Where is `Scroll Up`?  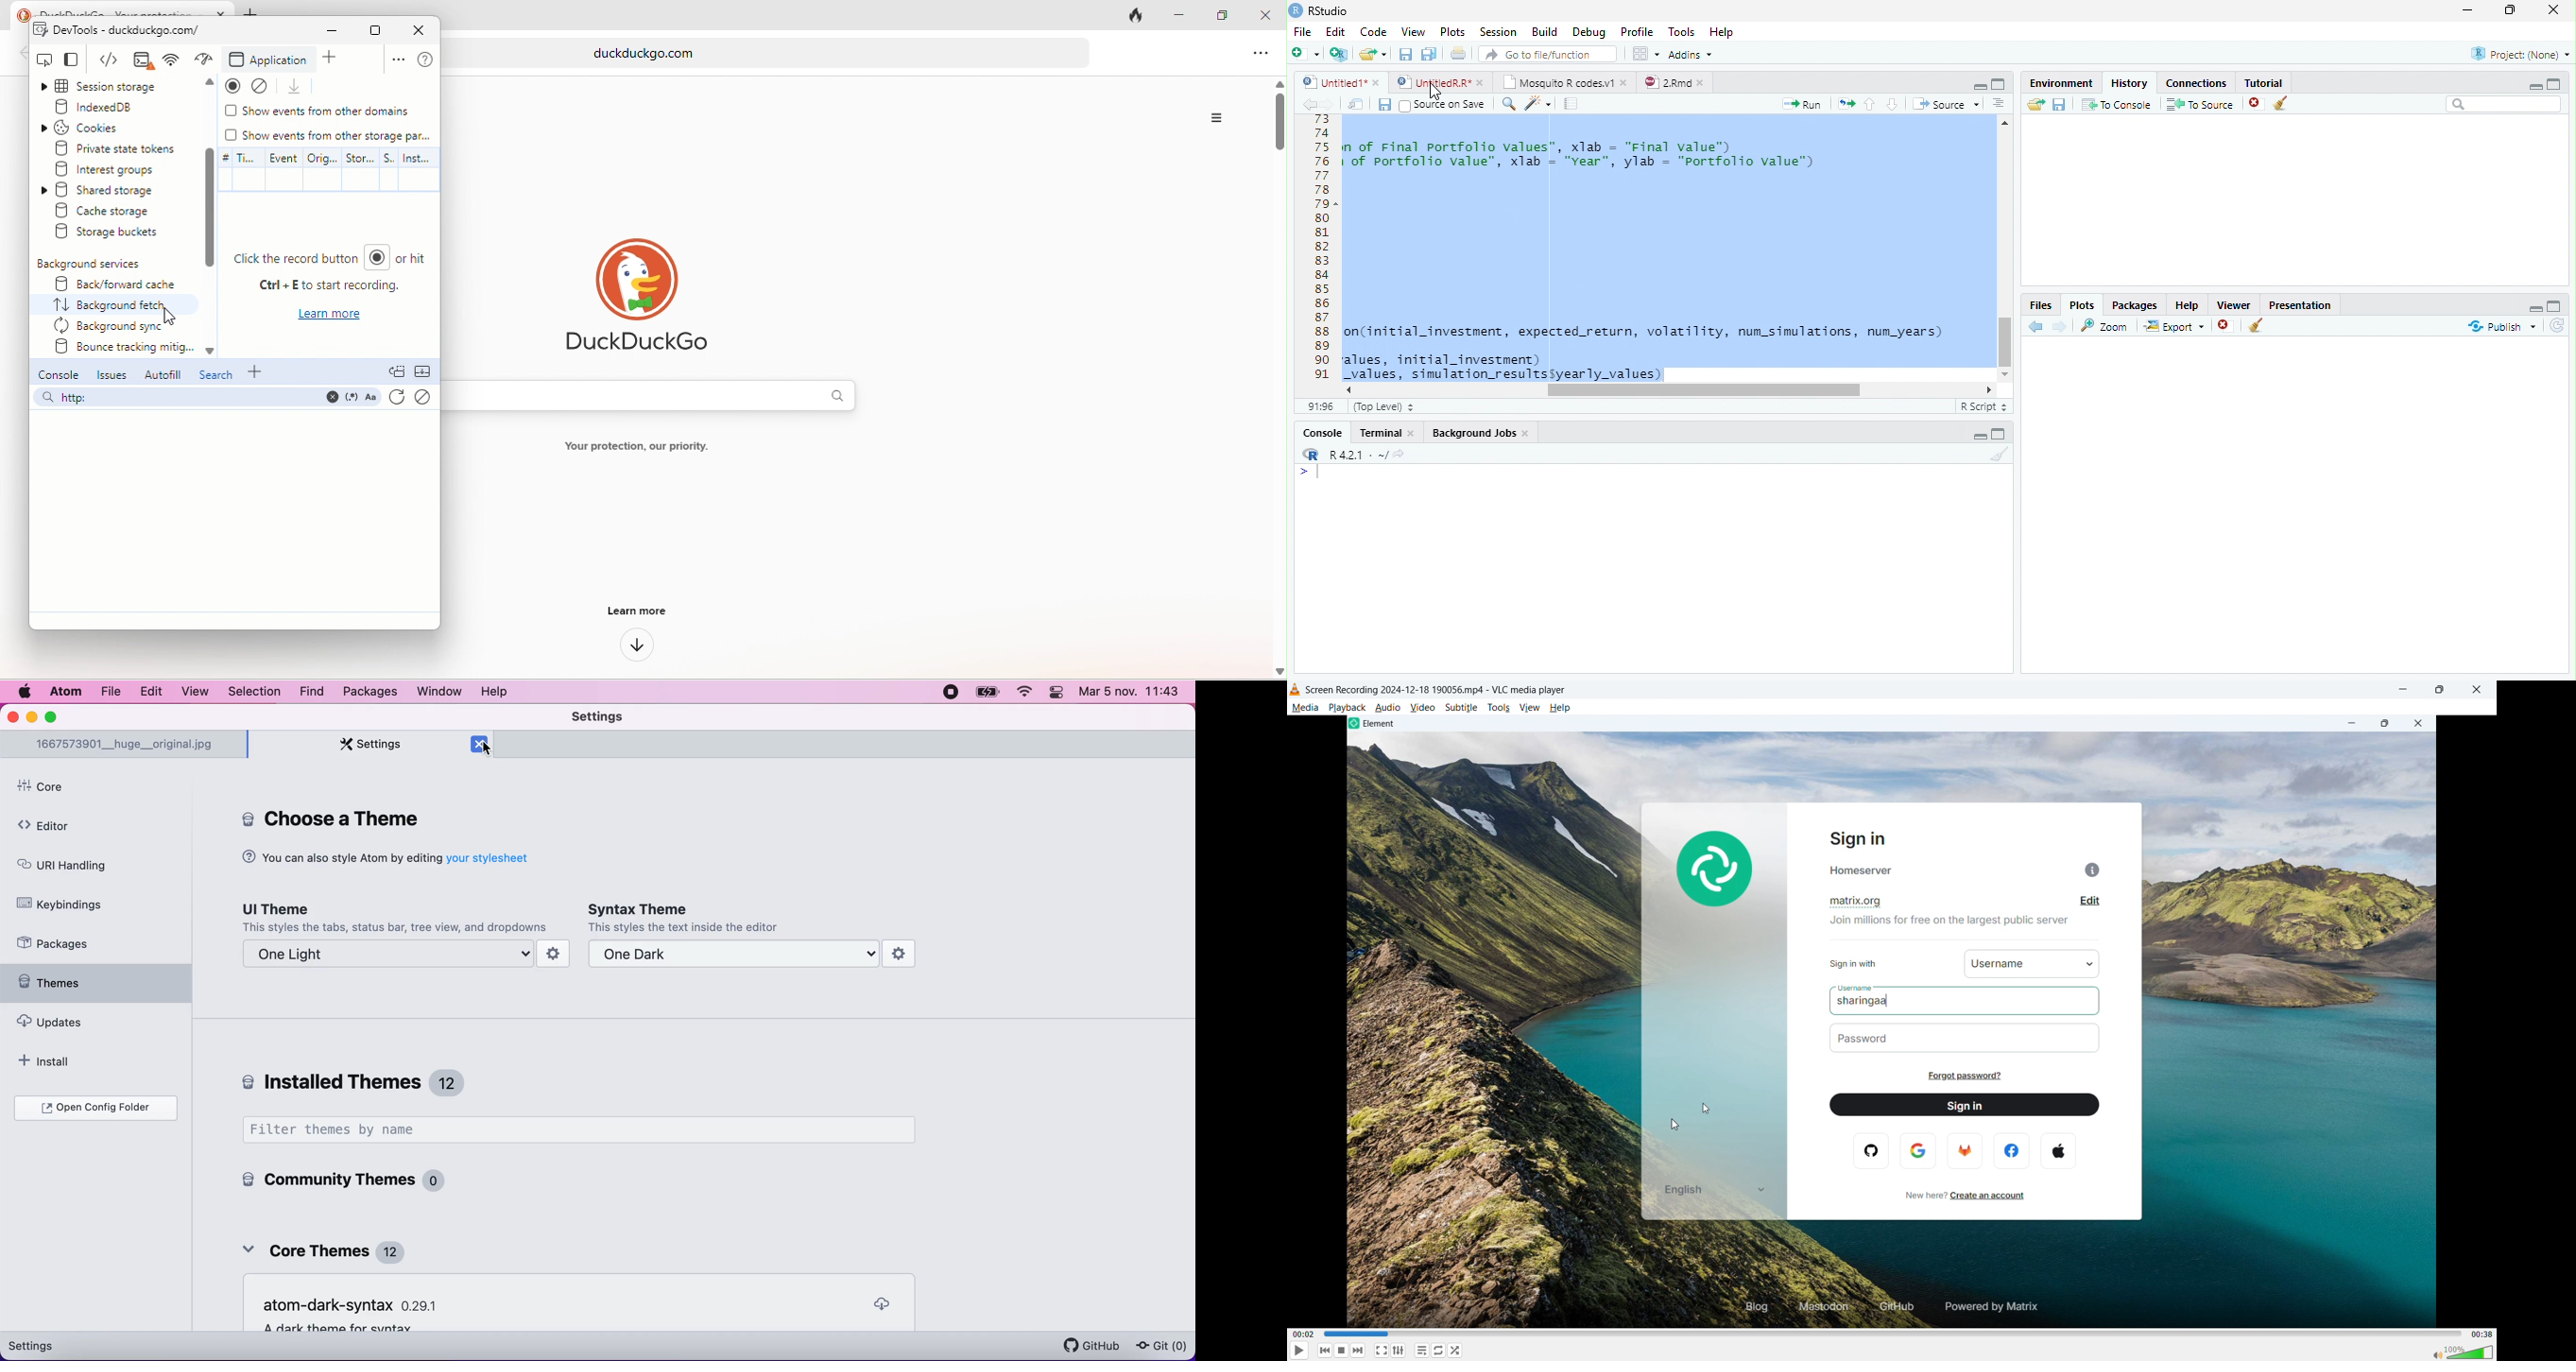
Scroll Up is located at coordinates (2005, 125).